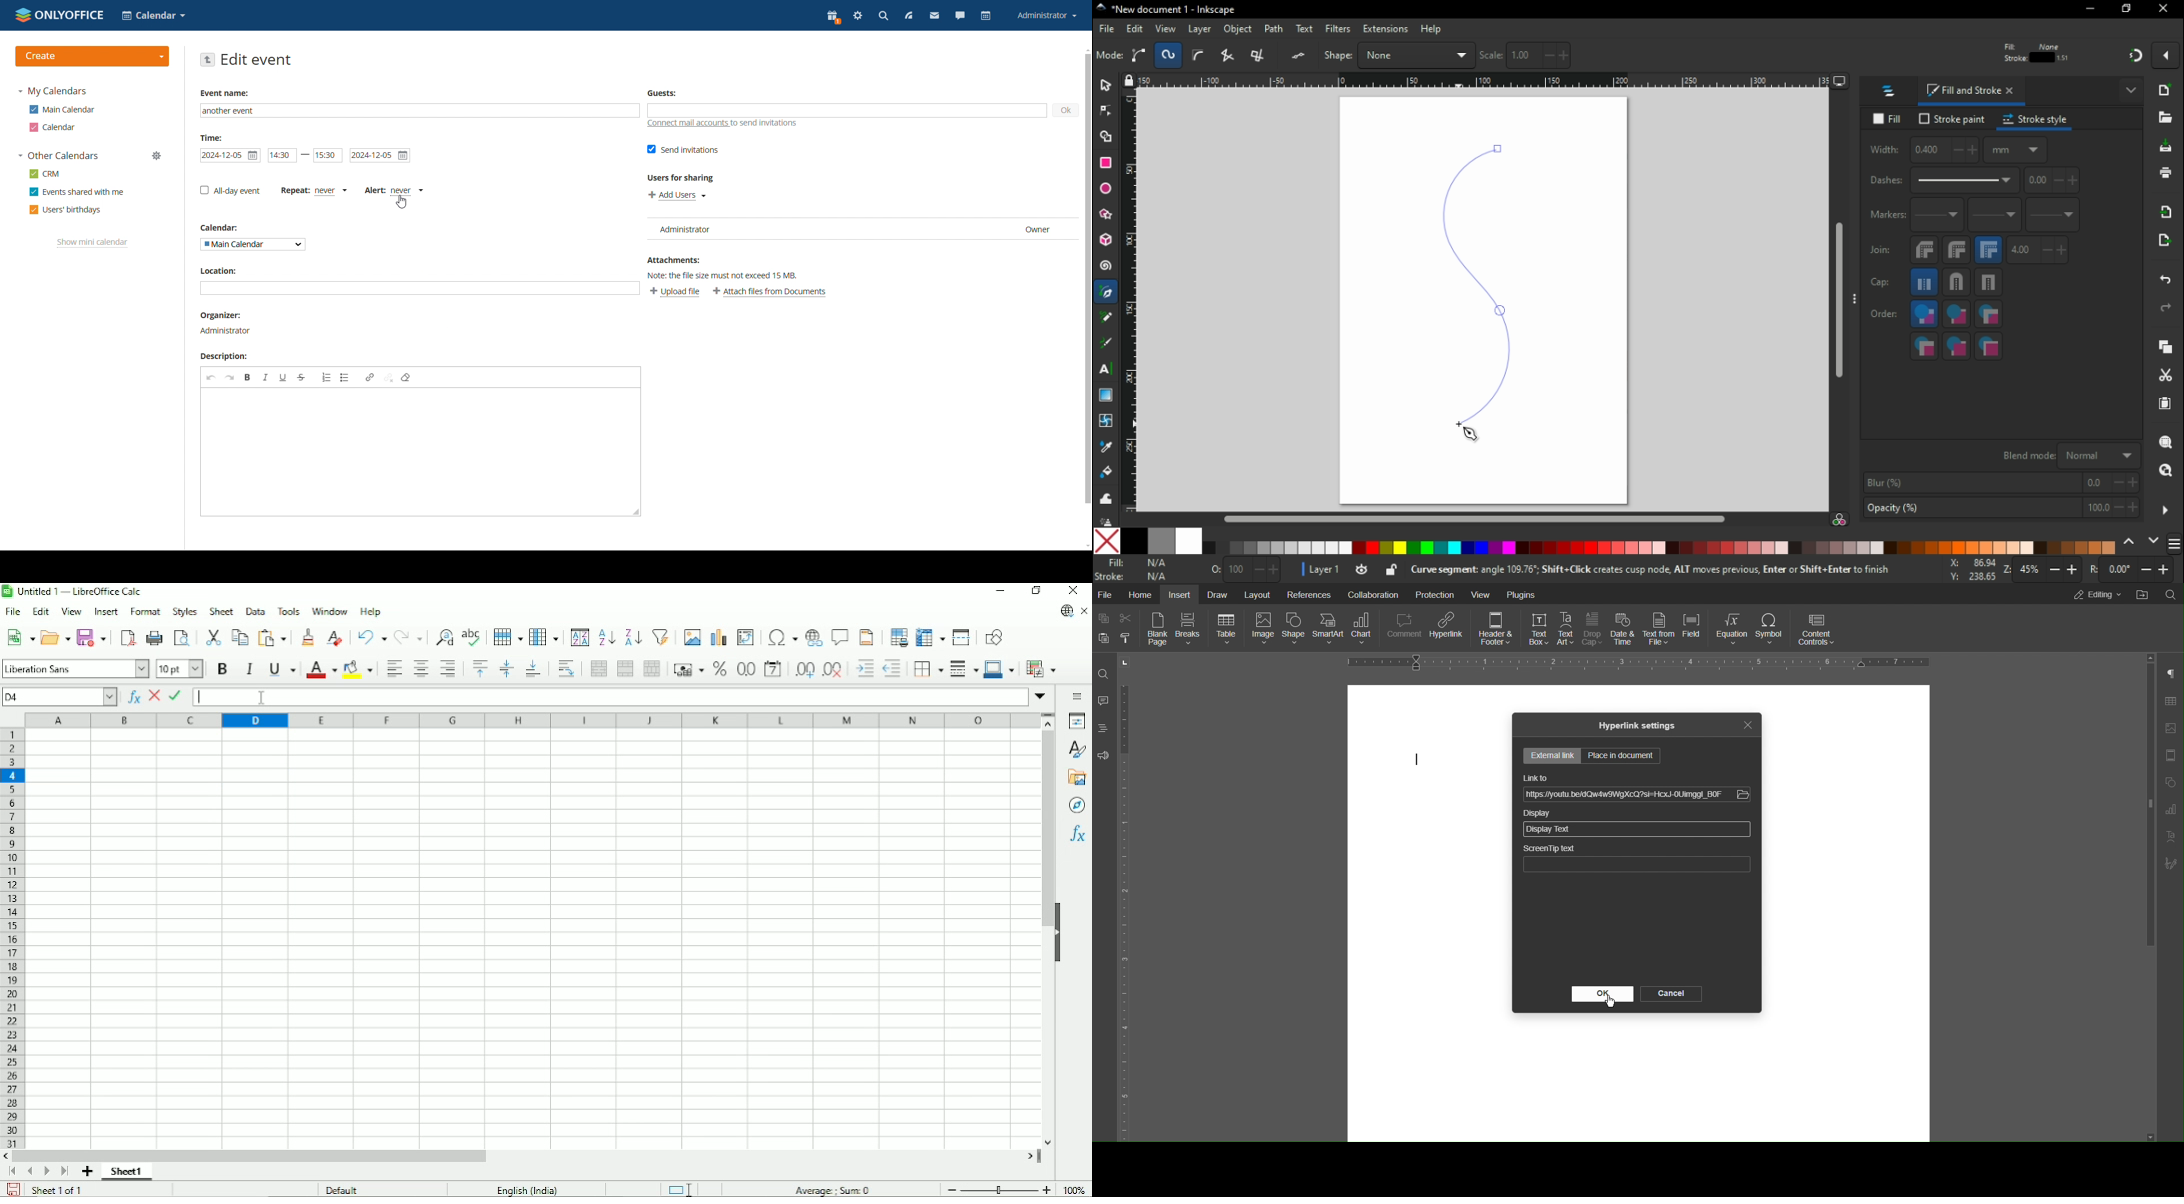 Image resolution: width=2184 pixels, height=1204 pixels. What do you see at coordinates (2037, 122) in the screenshot?
I see `stroke style` at bounding box center [2037, 122].